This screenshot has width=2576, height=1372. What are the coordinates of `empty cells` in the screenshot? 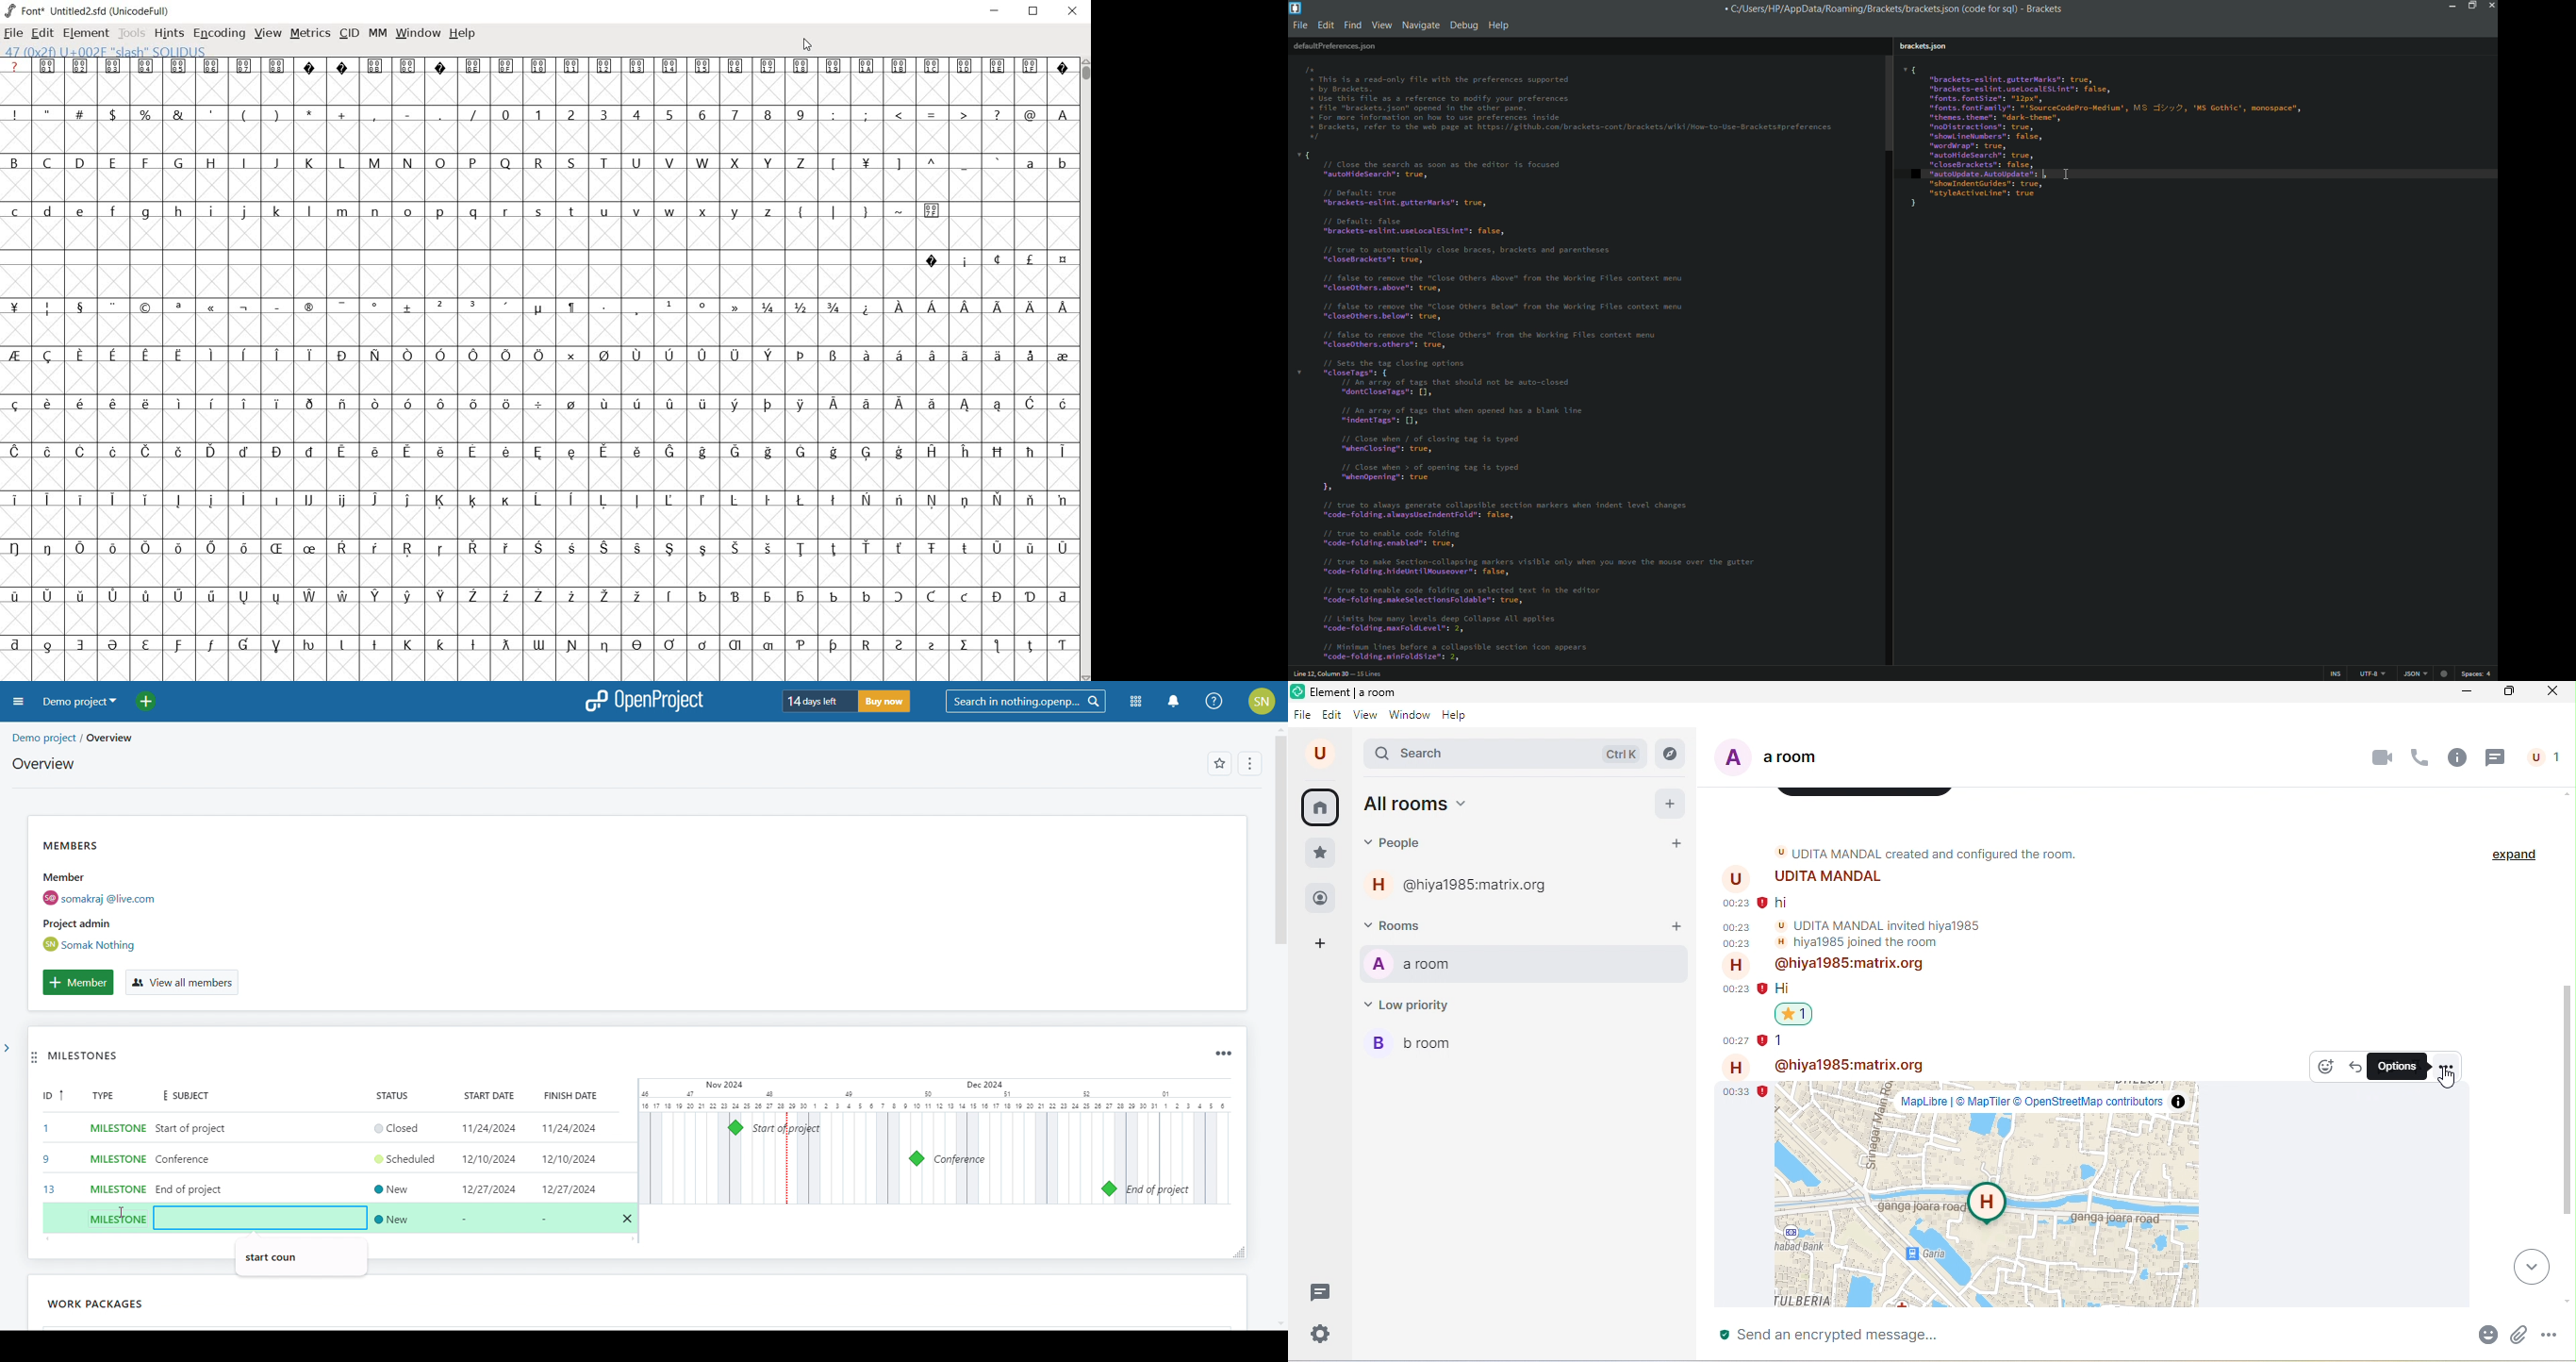 It's located at (538, 233).